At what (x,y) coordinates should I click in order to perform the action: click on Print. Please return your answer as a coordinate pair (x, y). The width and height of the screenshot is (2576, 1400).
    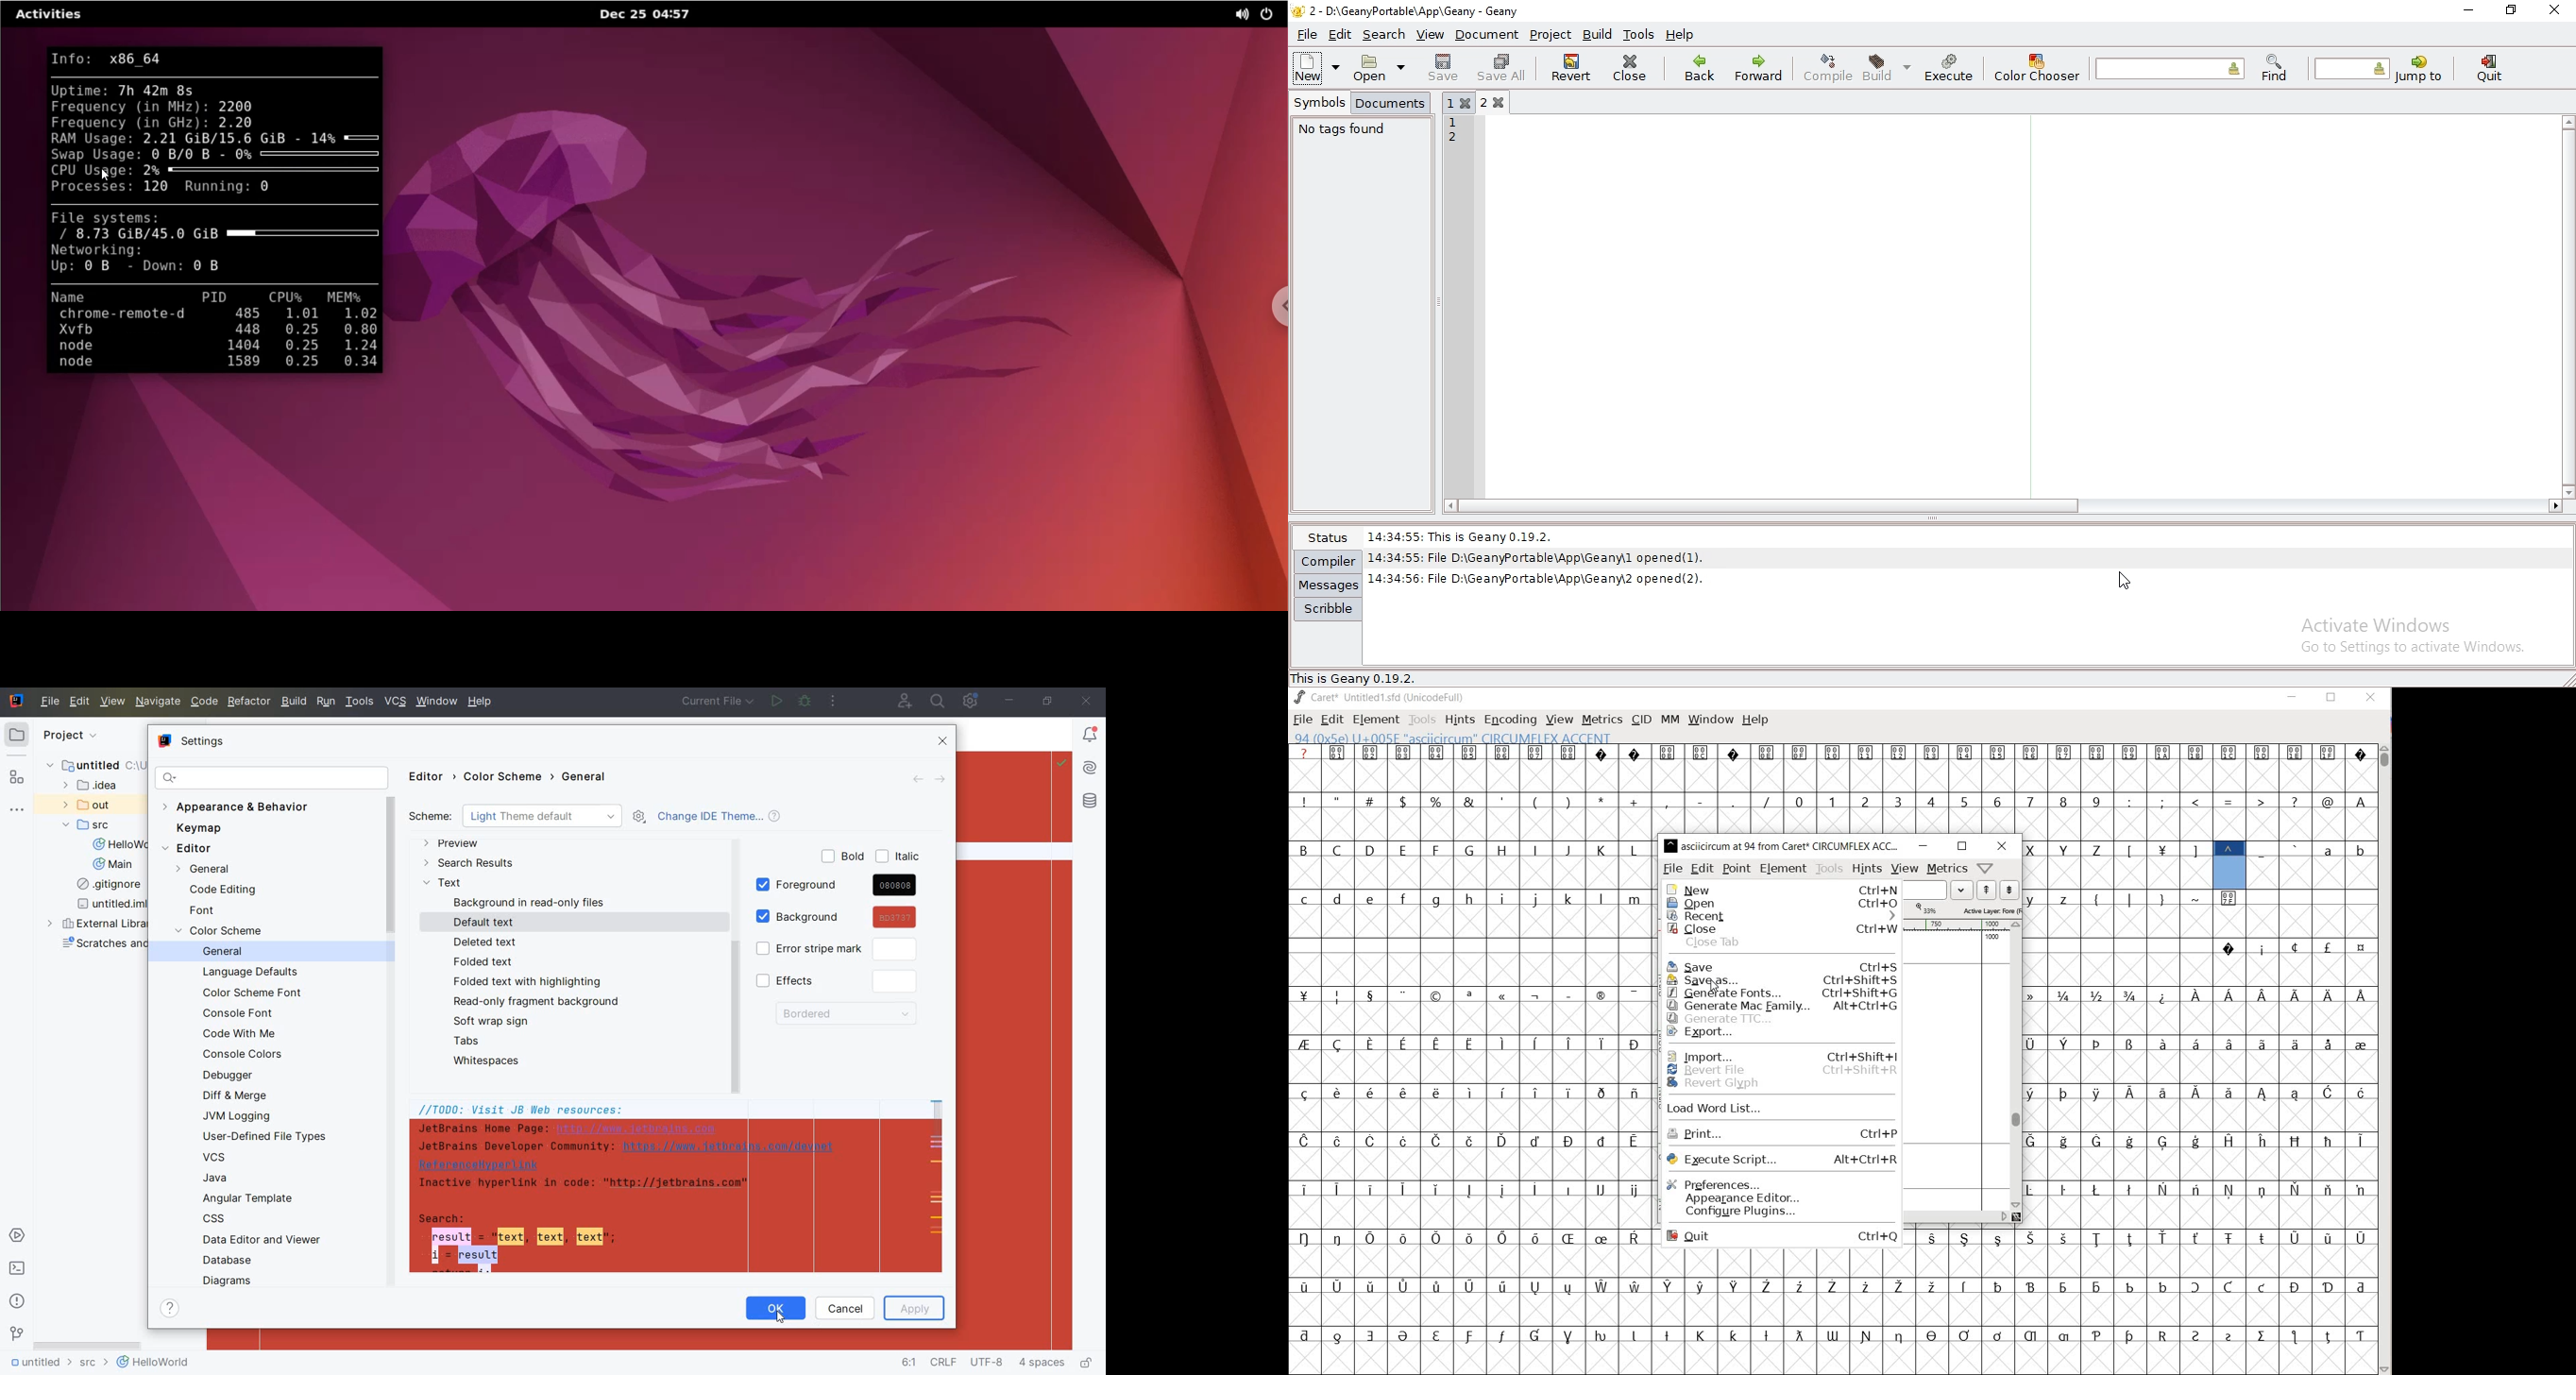
    Looking at the image, I should click on (1781, 1135).